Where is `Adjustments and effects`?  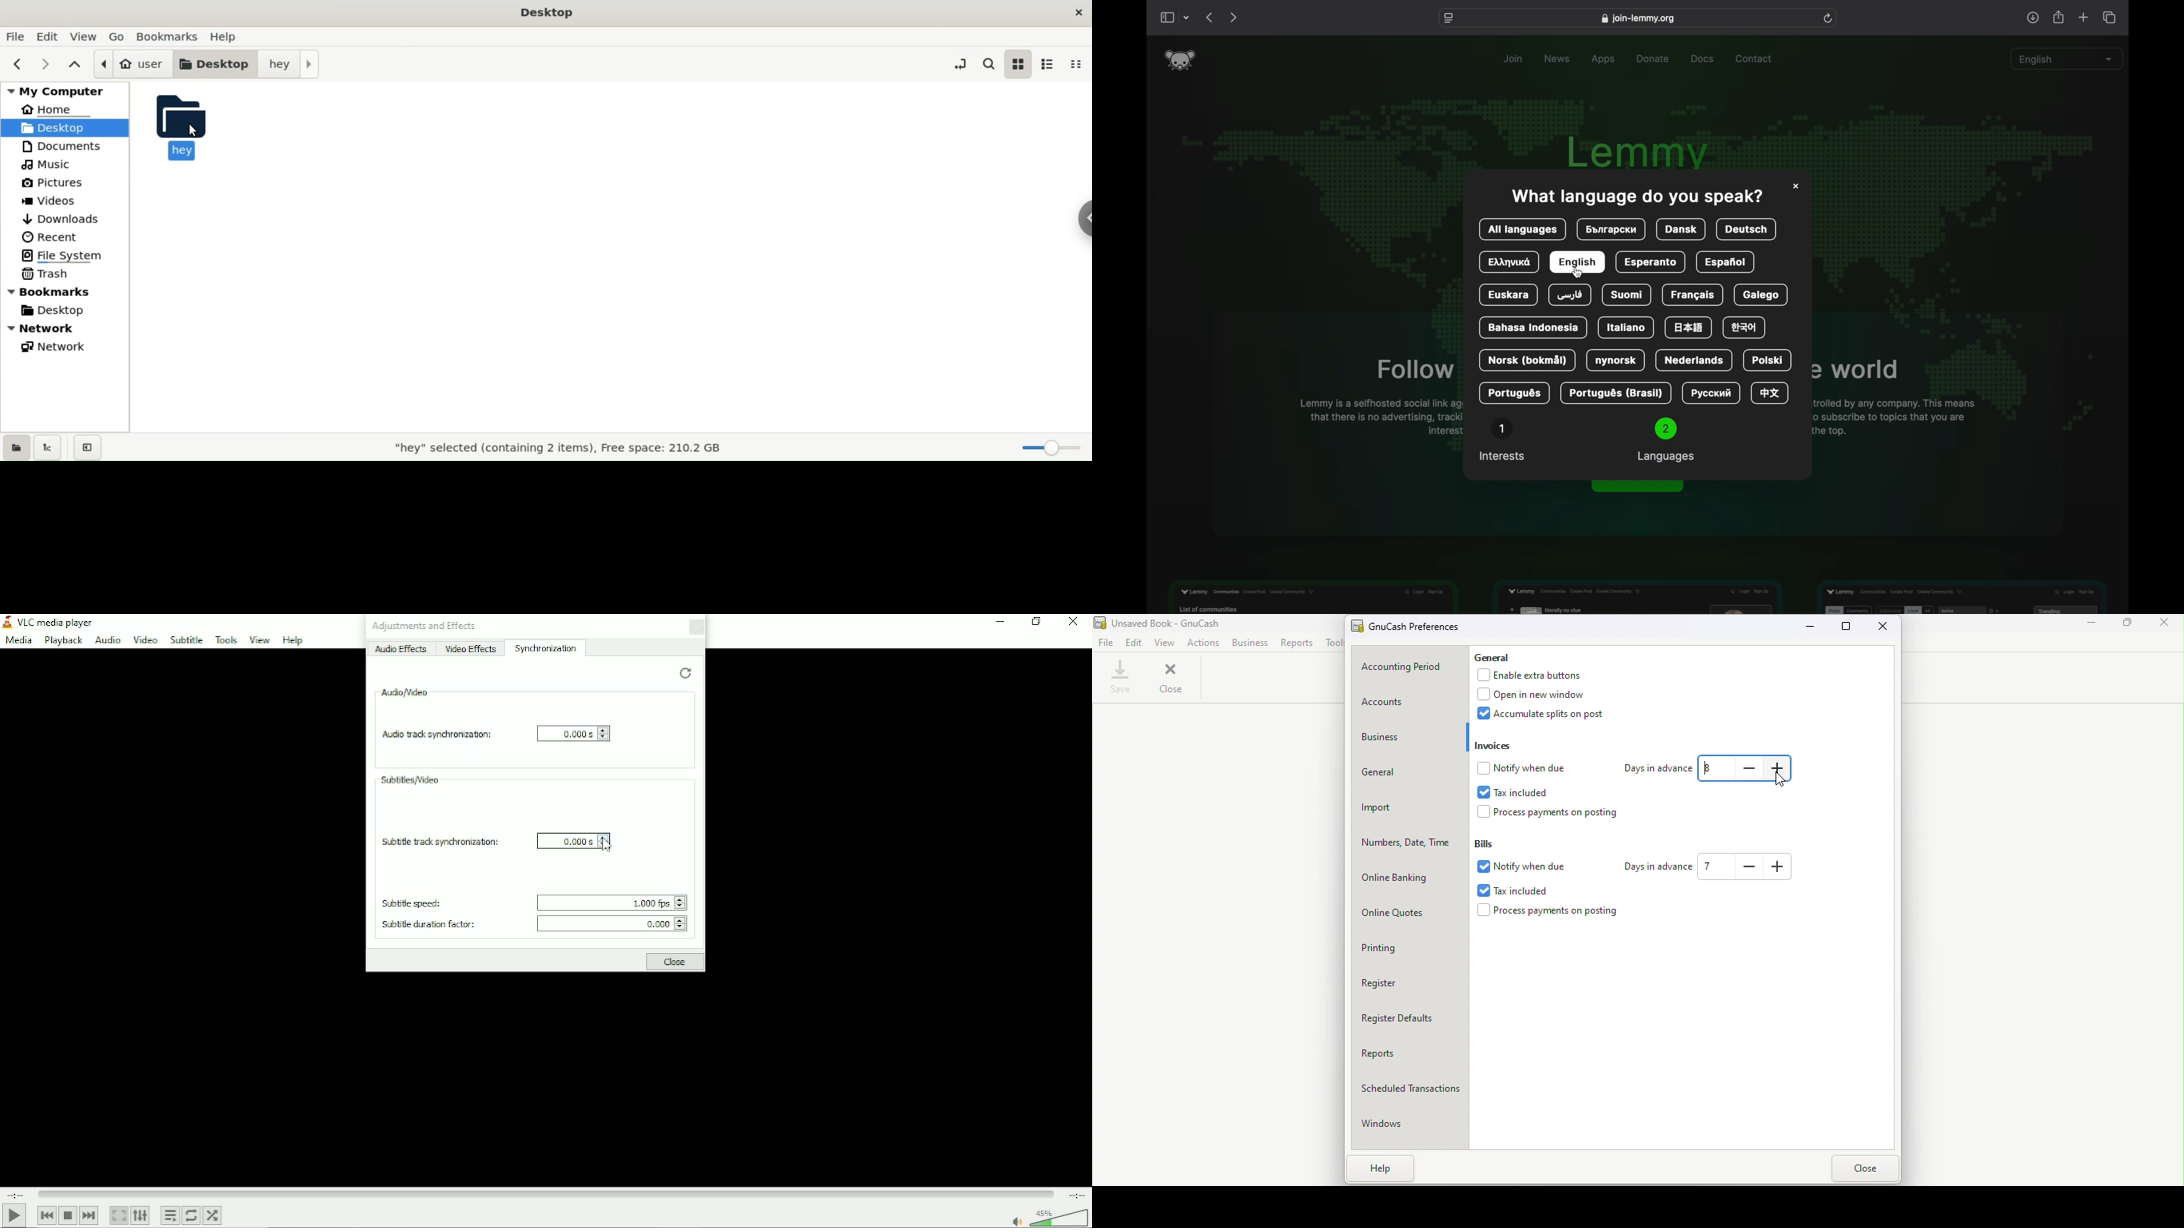
Adjustments and effects is located at coordinates (426, 627).